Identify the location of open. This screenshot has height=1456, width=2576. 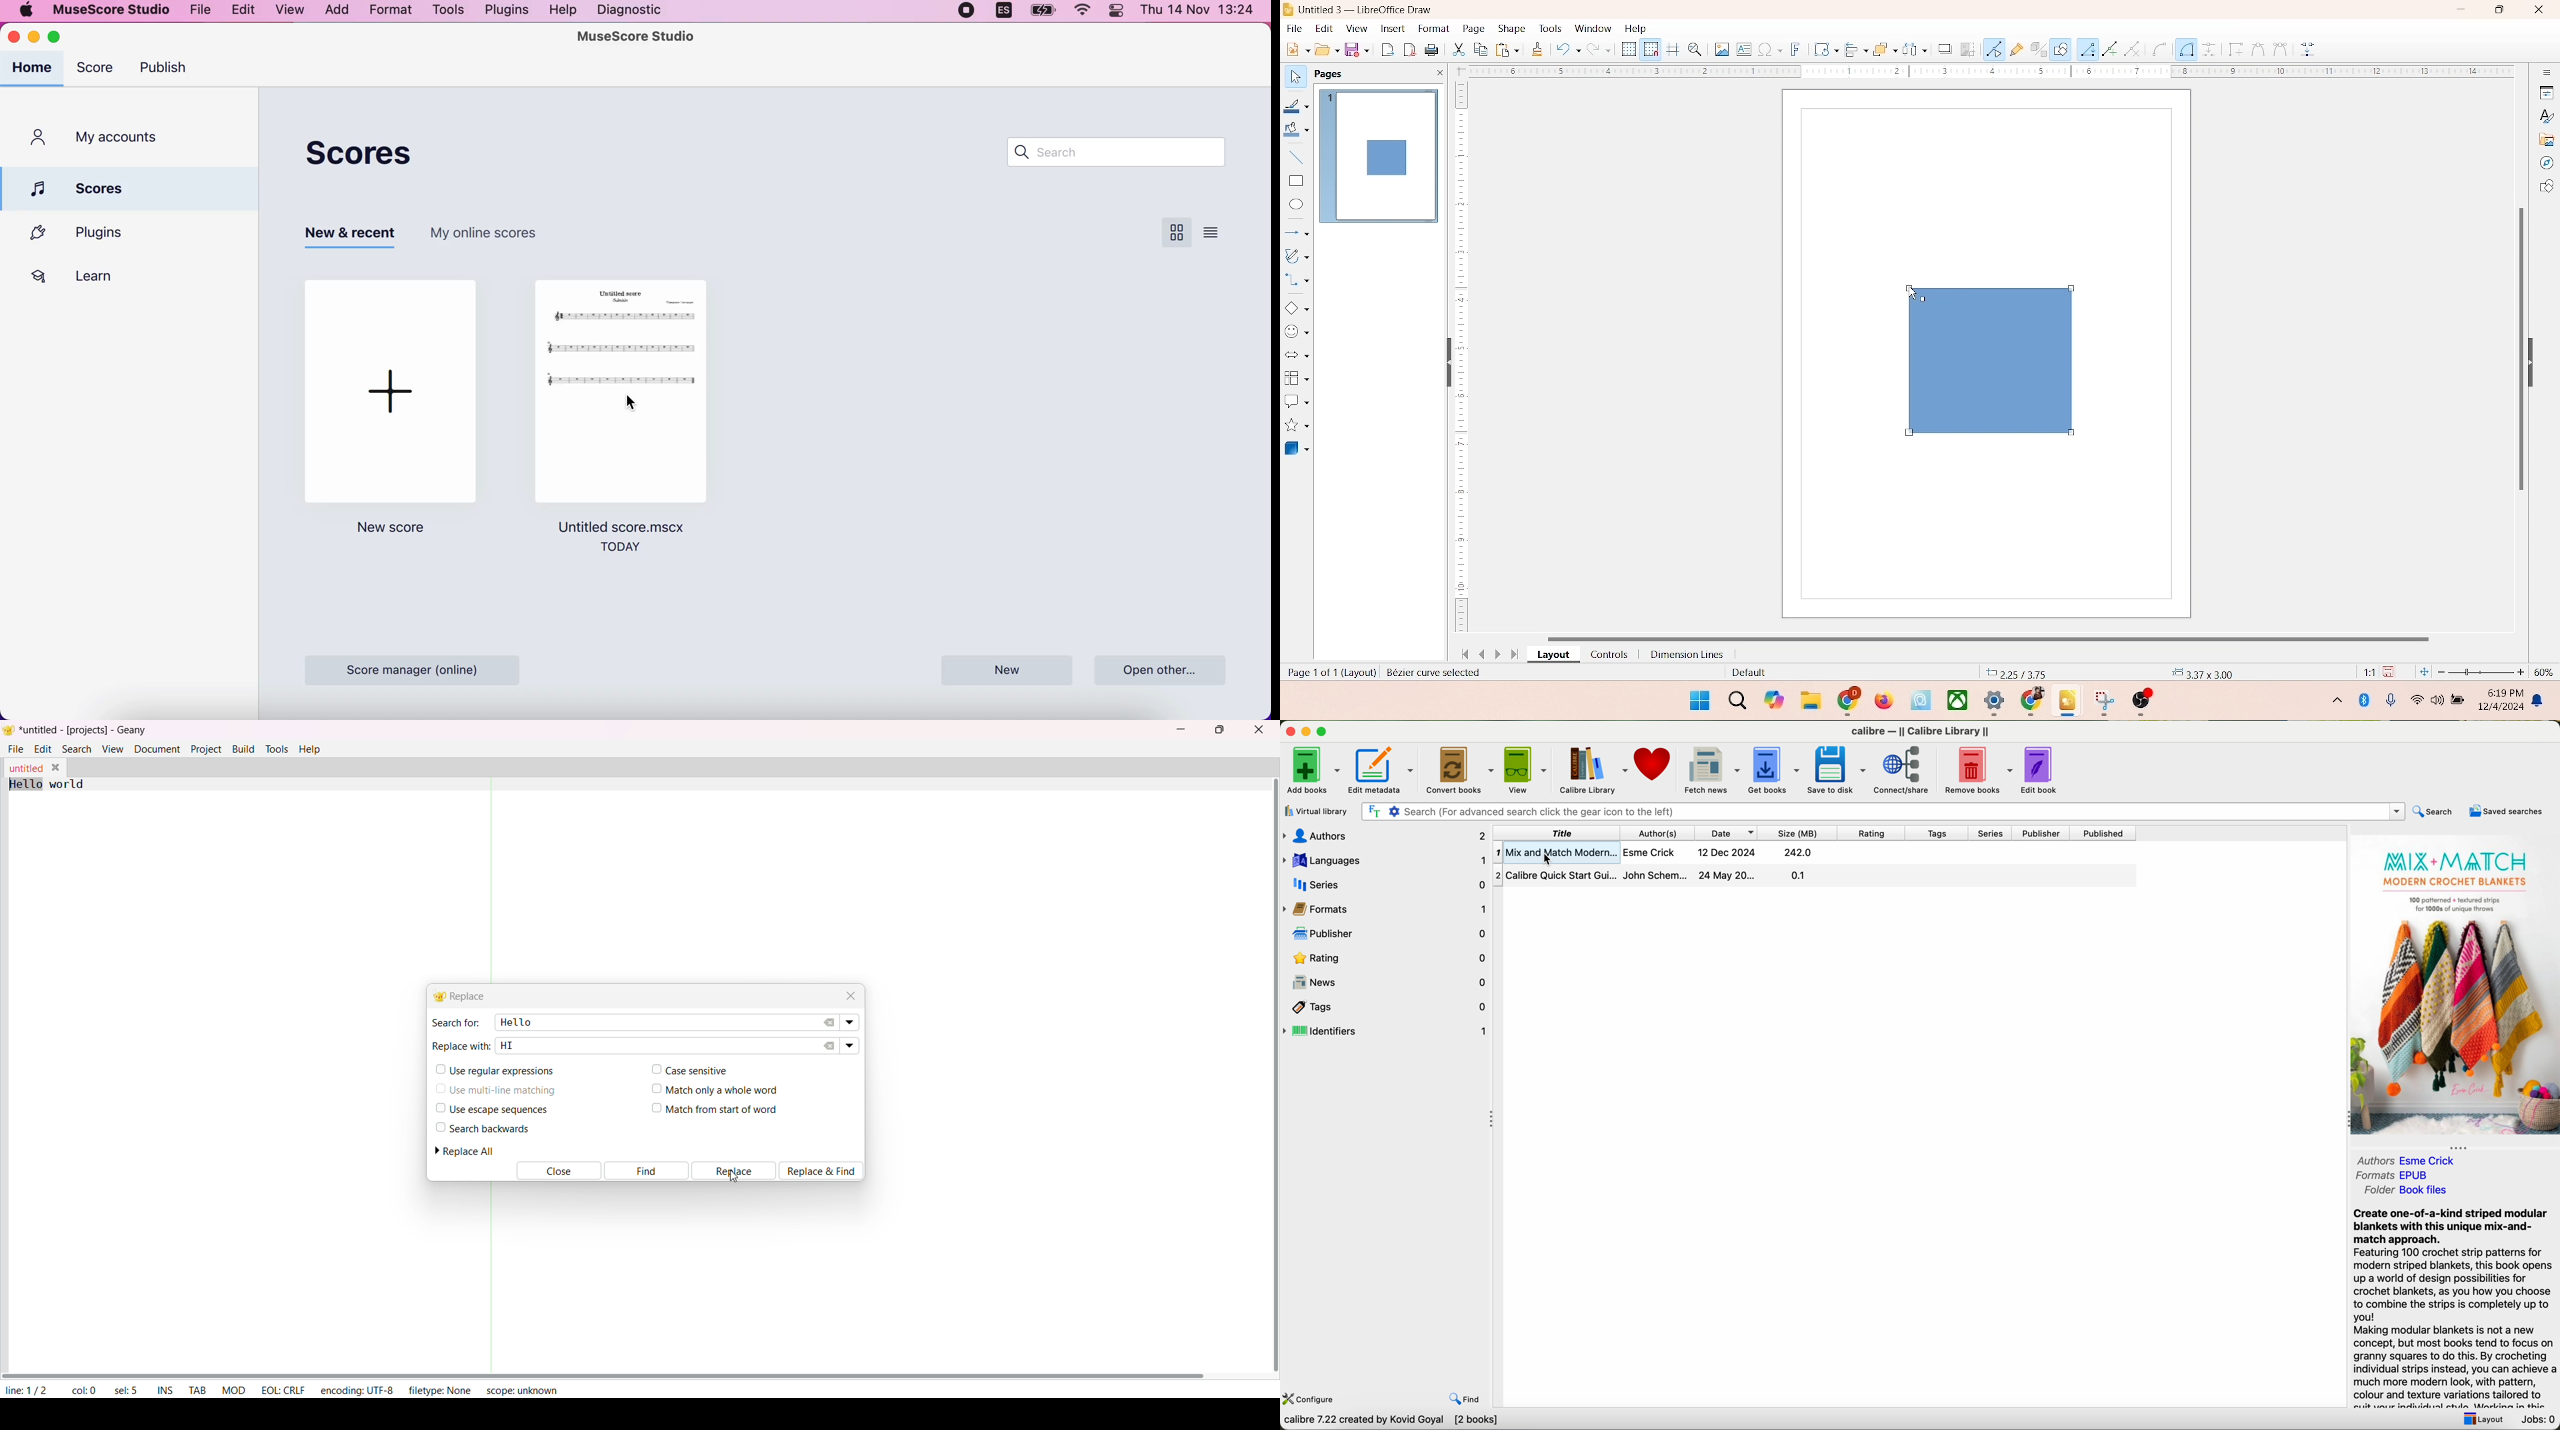
(1325, 49).